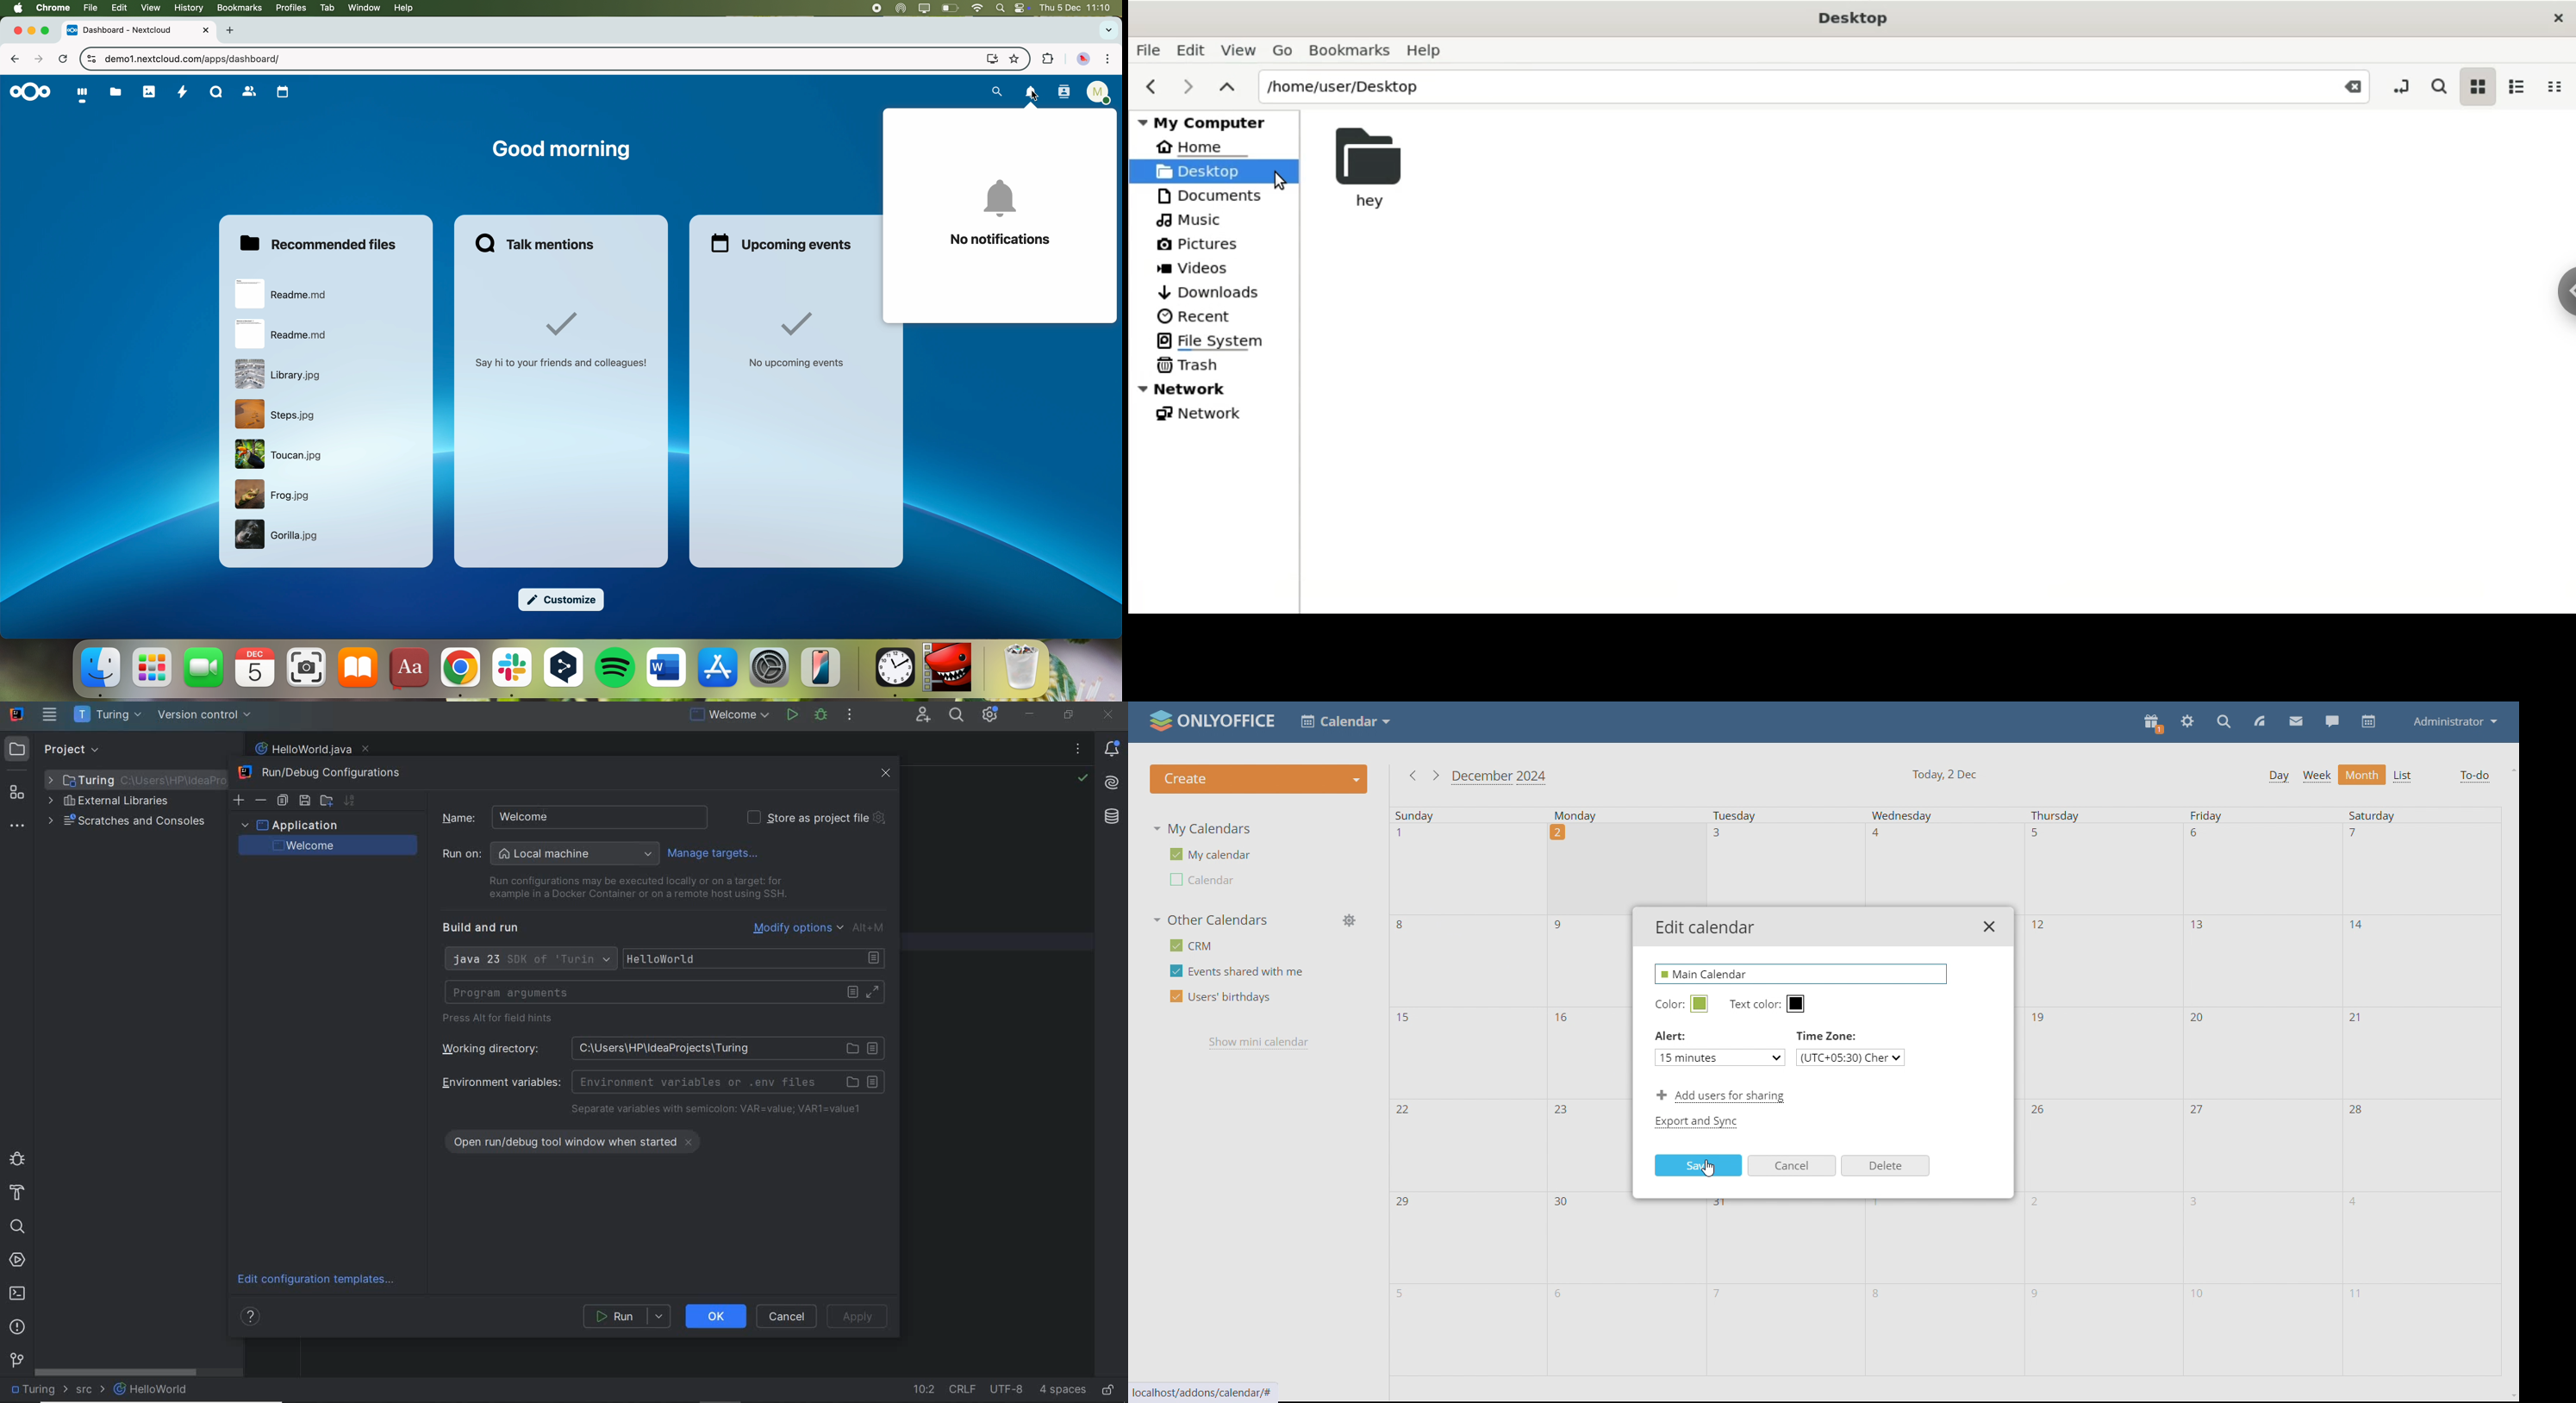 The width and height of the screenshot is (2576, 1428). Describe the element at coordinates (1781, 815) in the screenshot. I see `Tuesday` at that location.